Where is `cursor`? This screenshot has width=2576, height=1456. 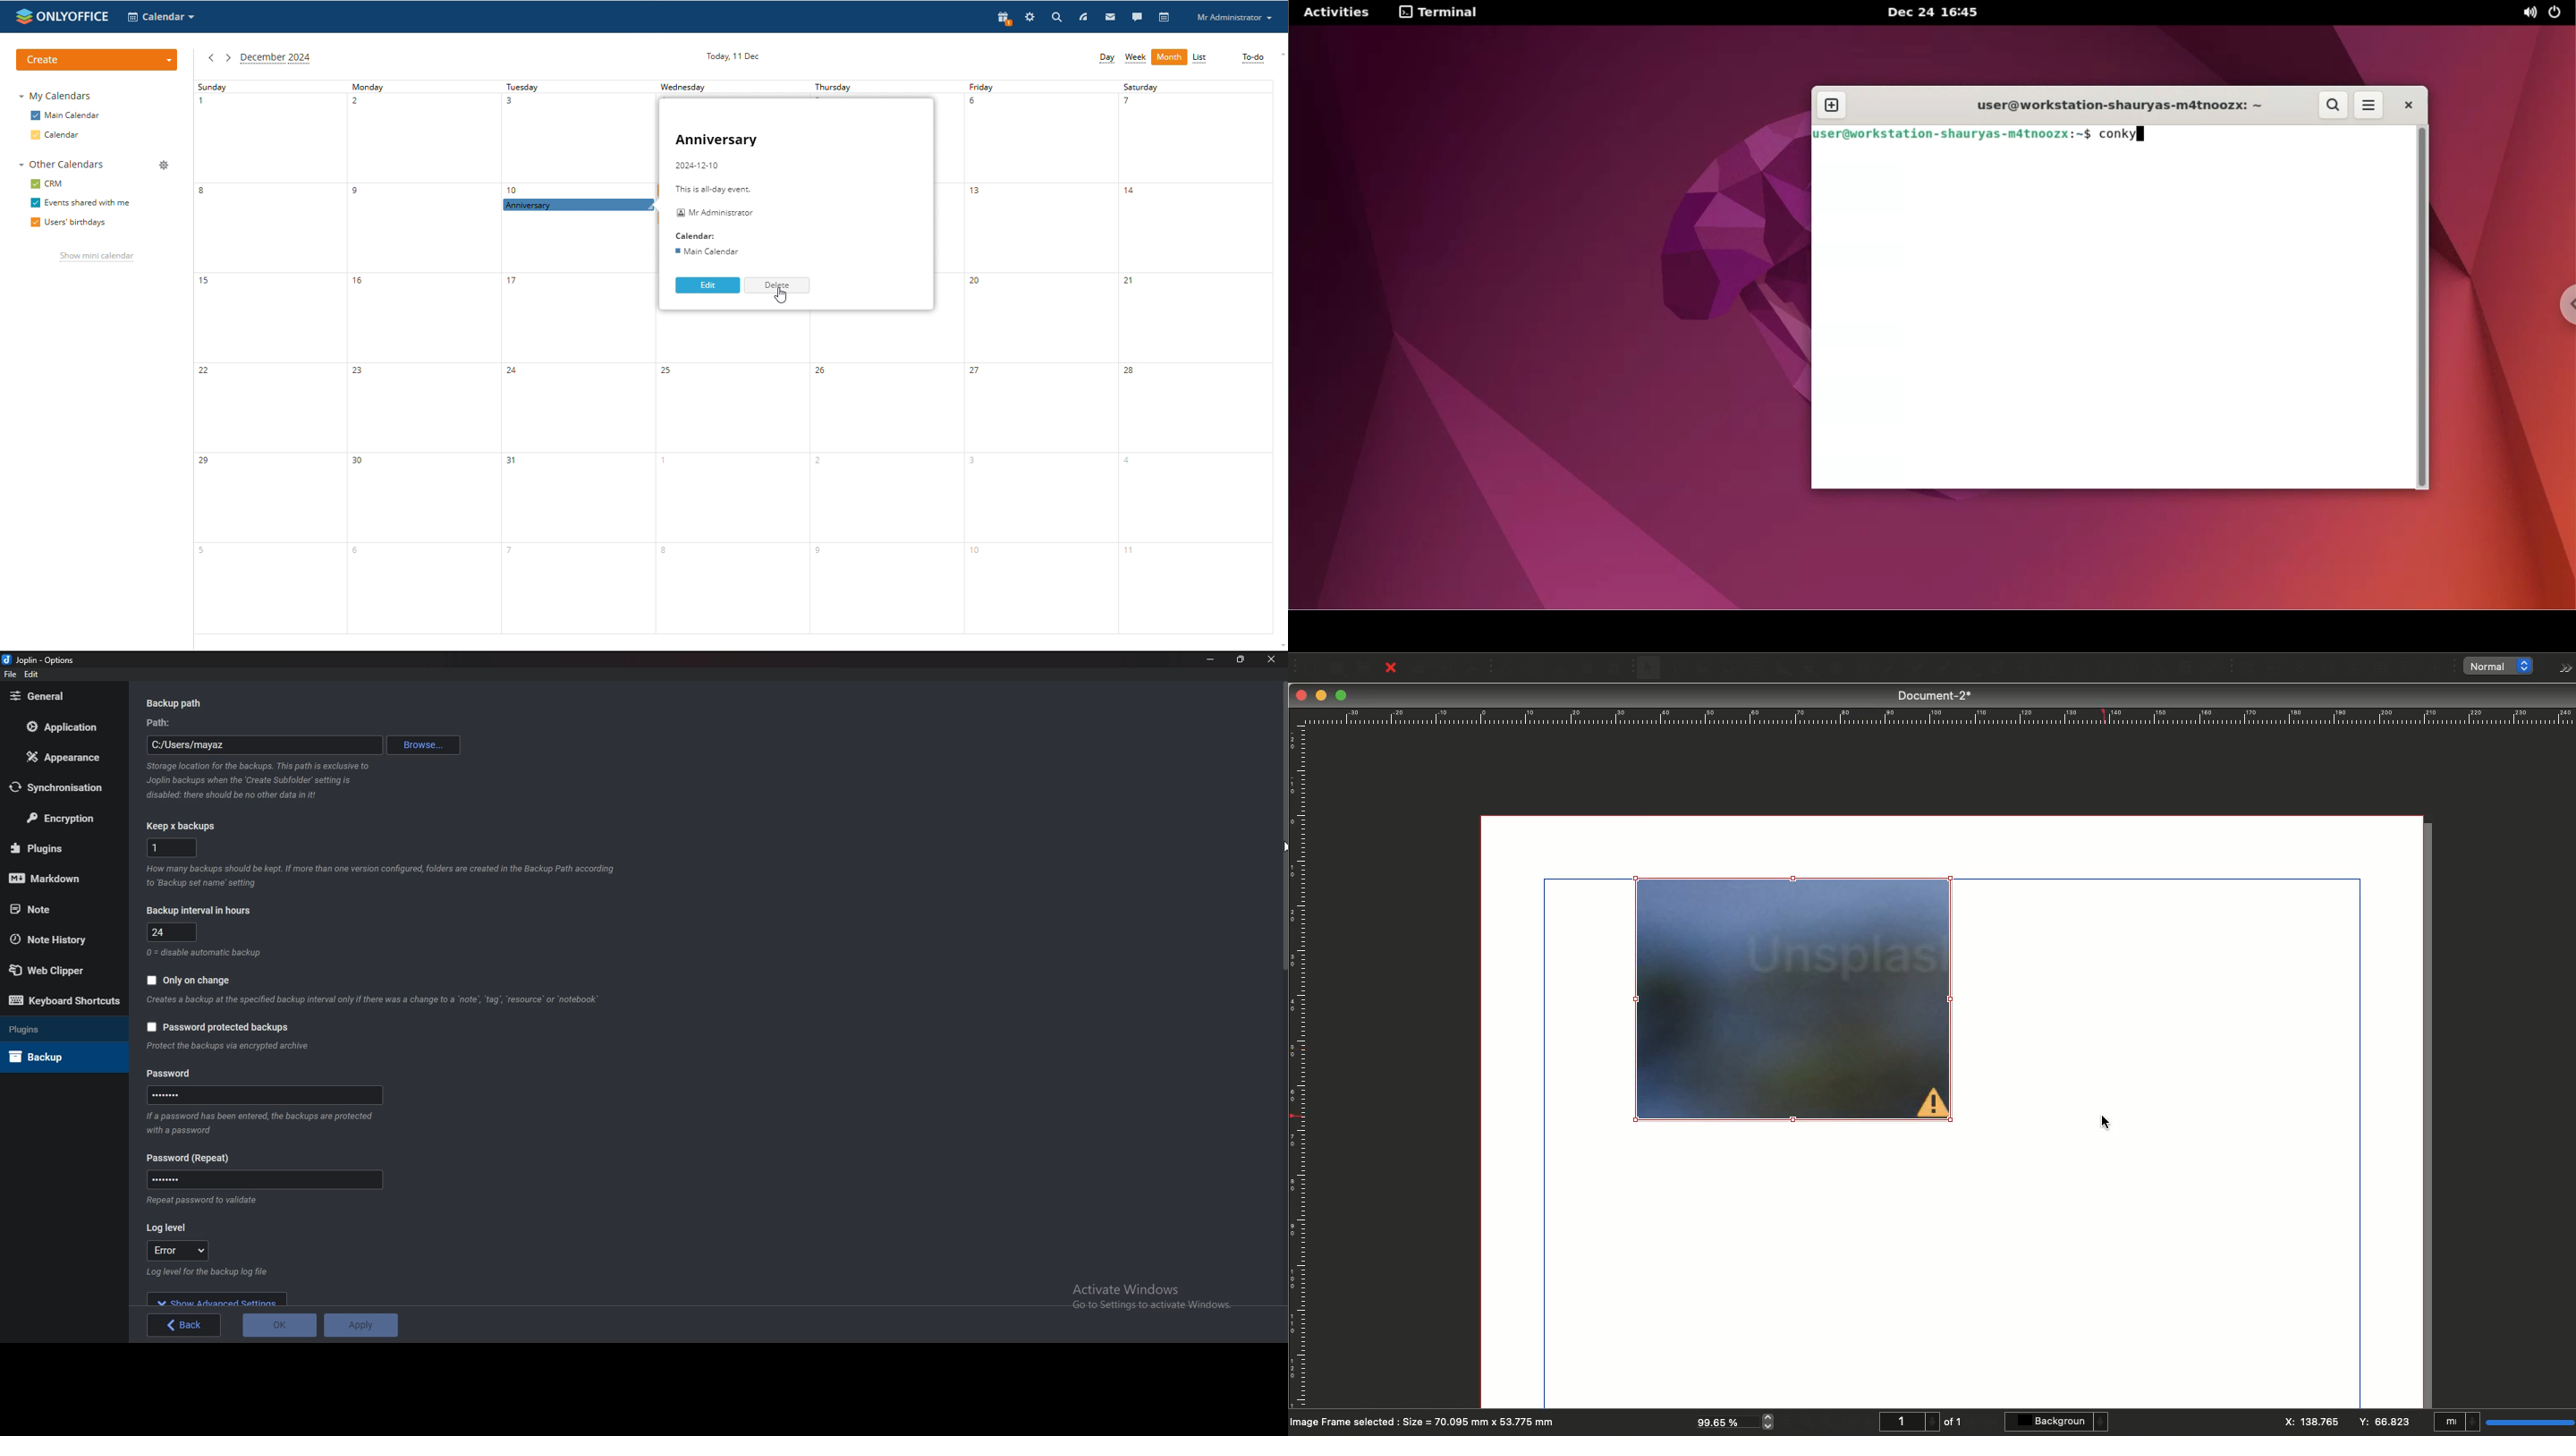 cursor is located at coordinates (1284, 844).